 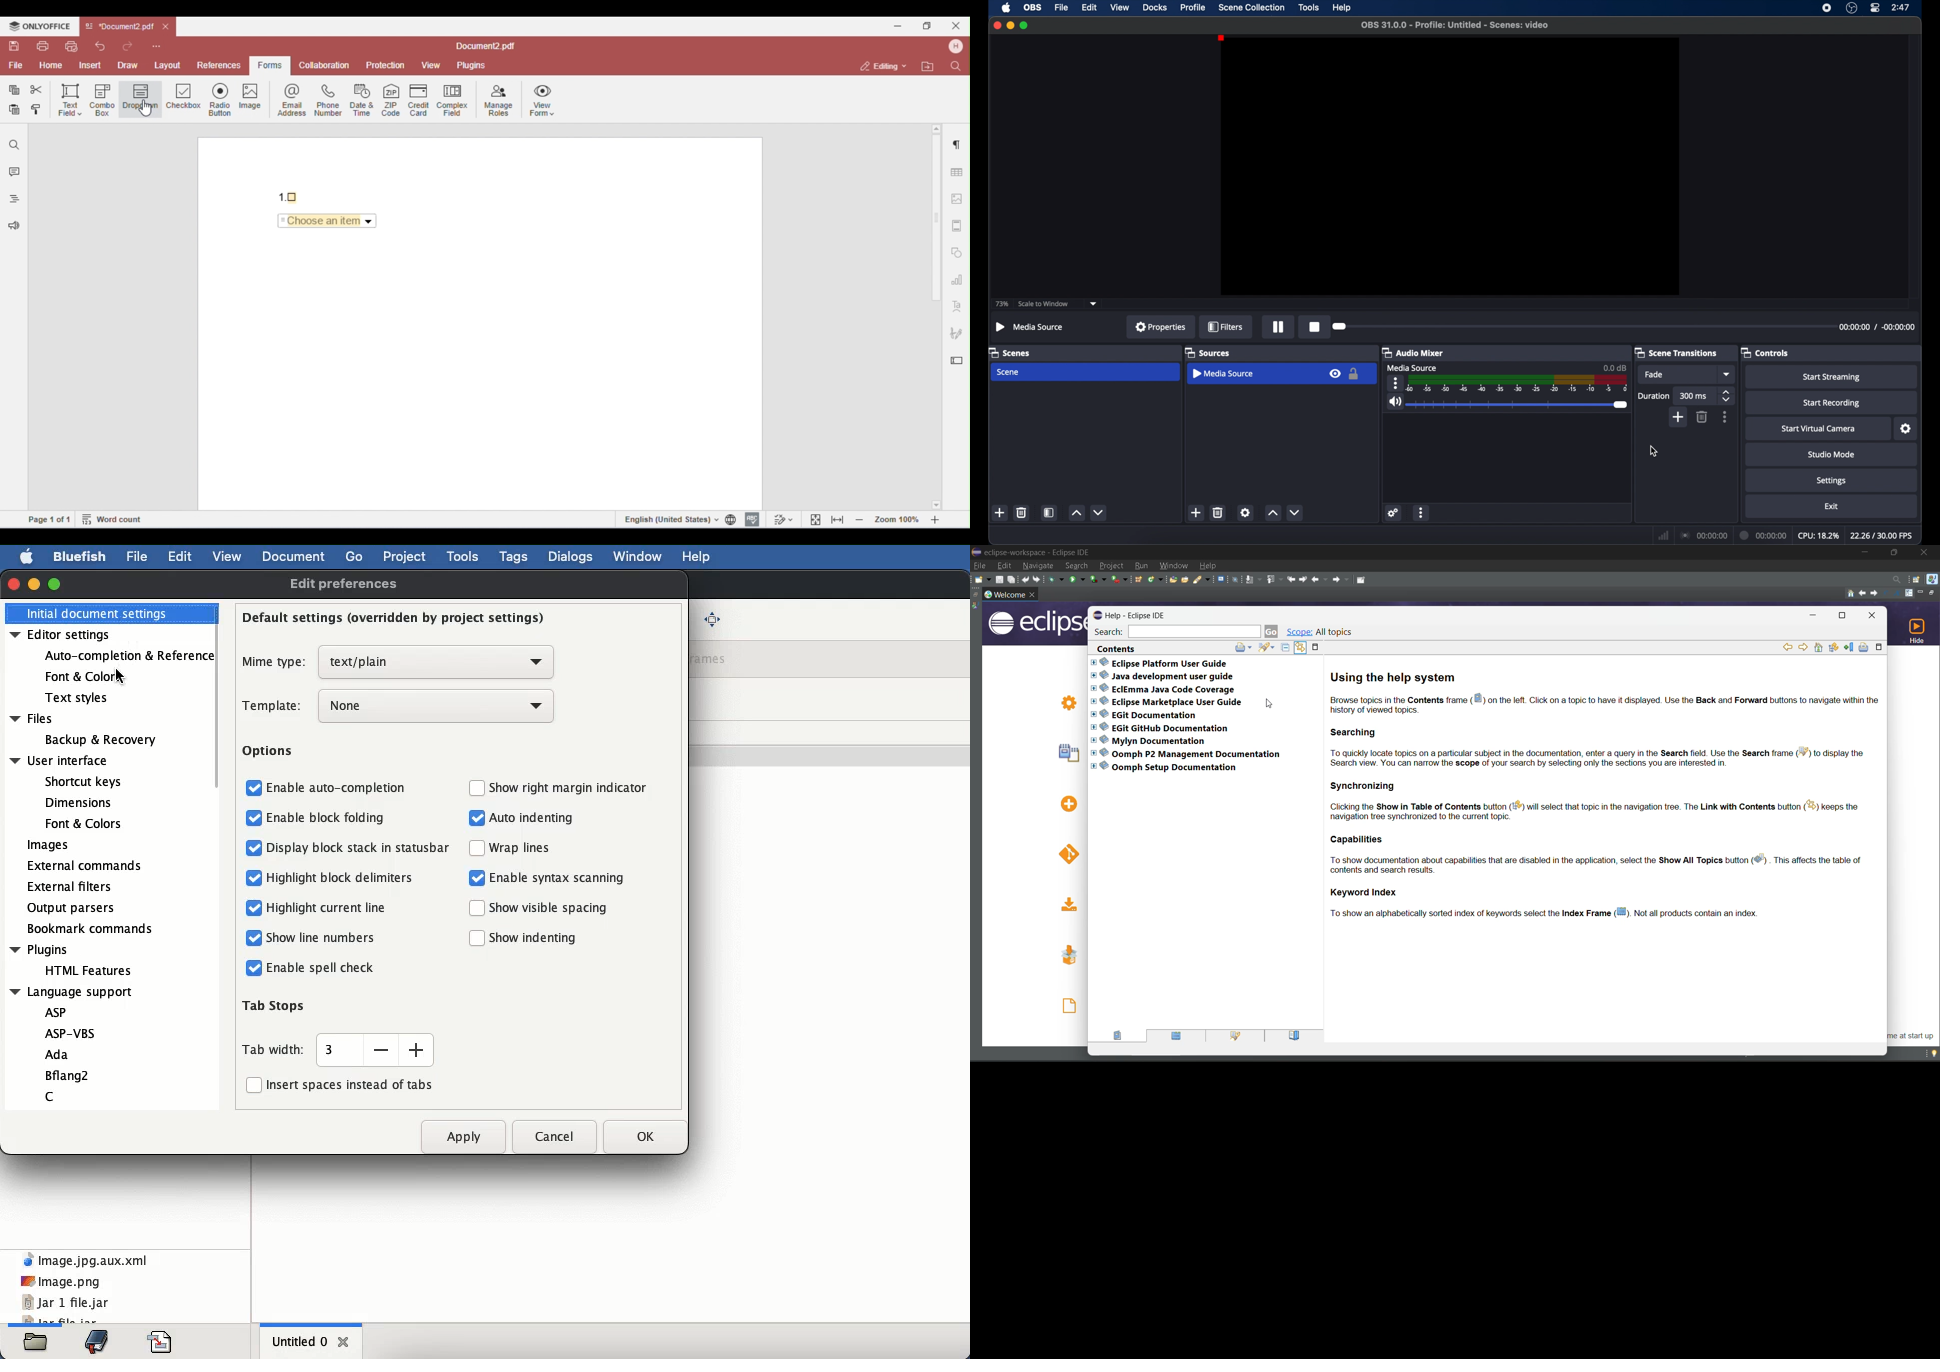 What do you see at coordinates (275, 1048) in the screenshot?
I see `tab width` at bounding box center [275, 1048].